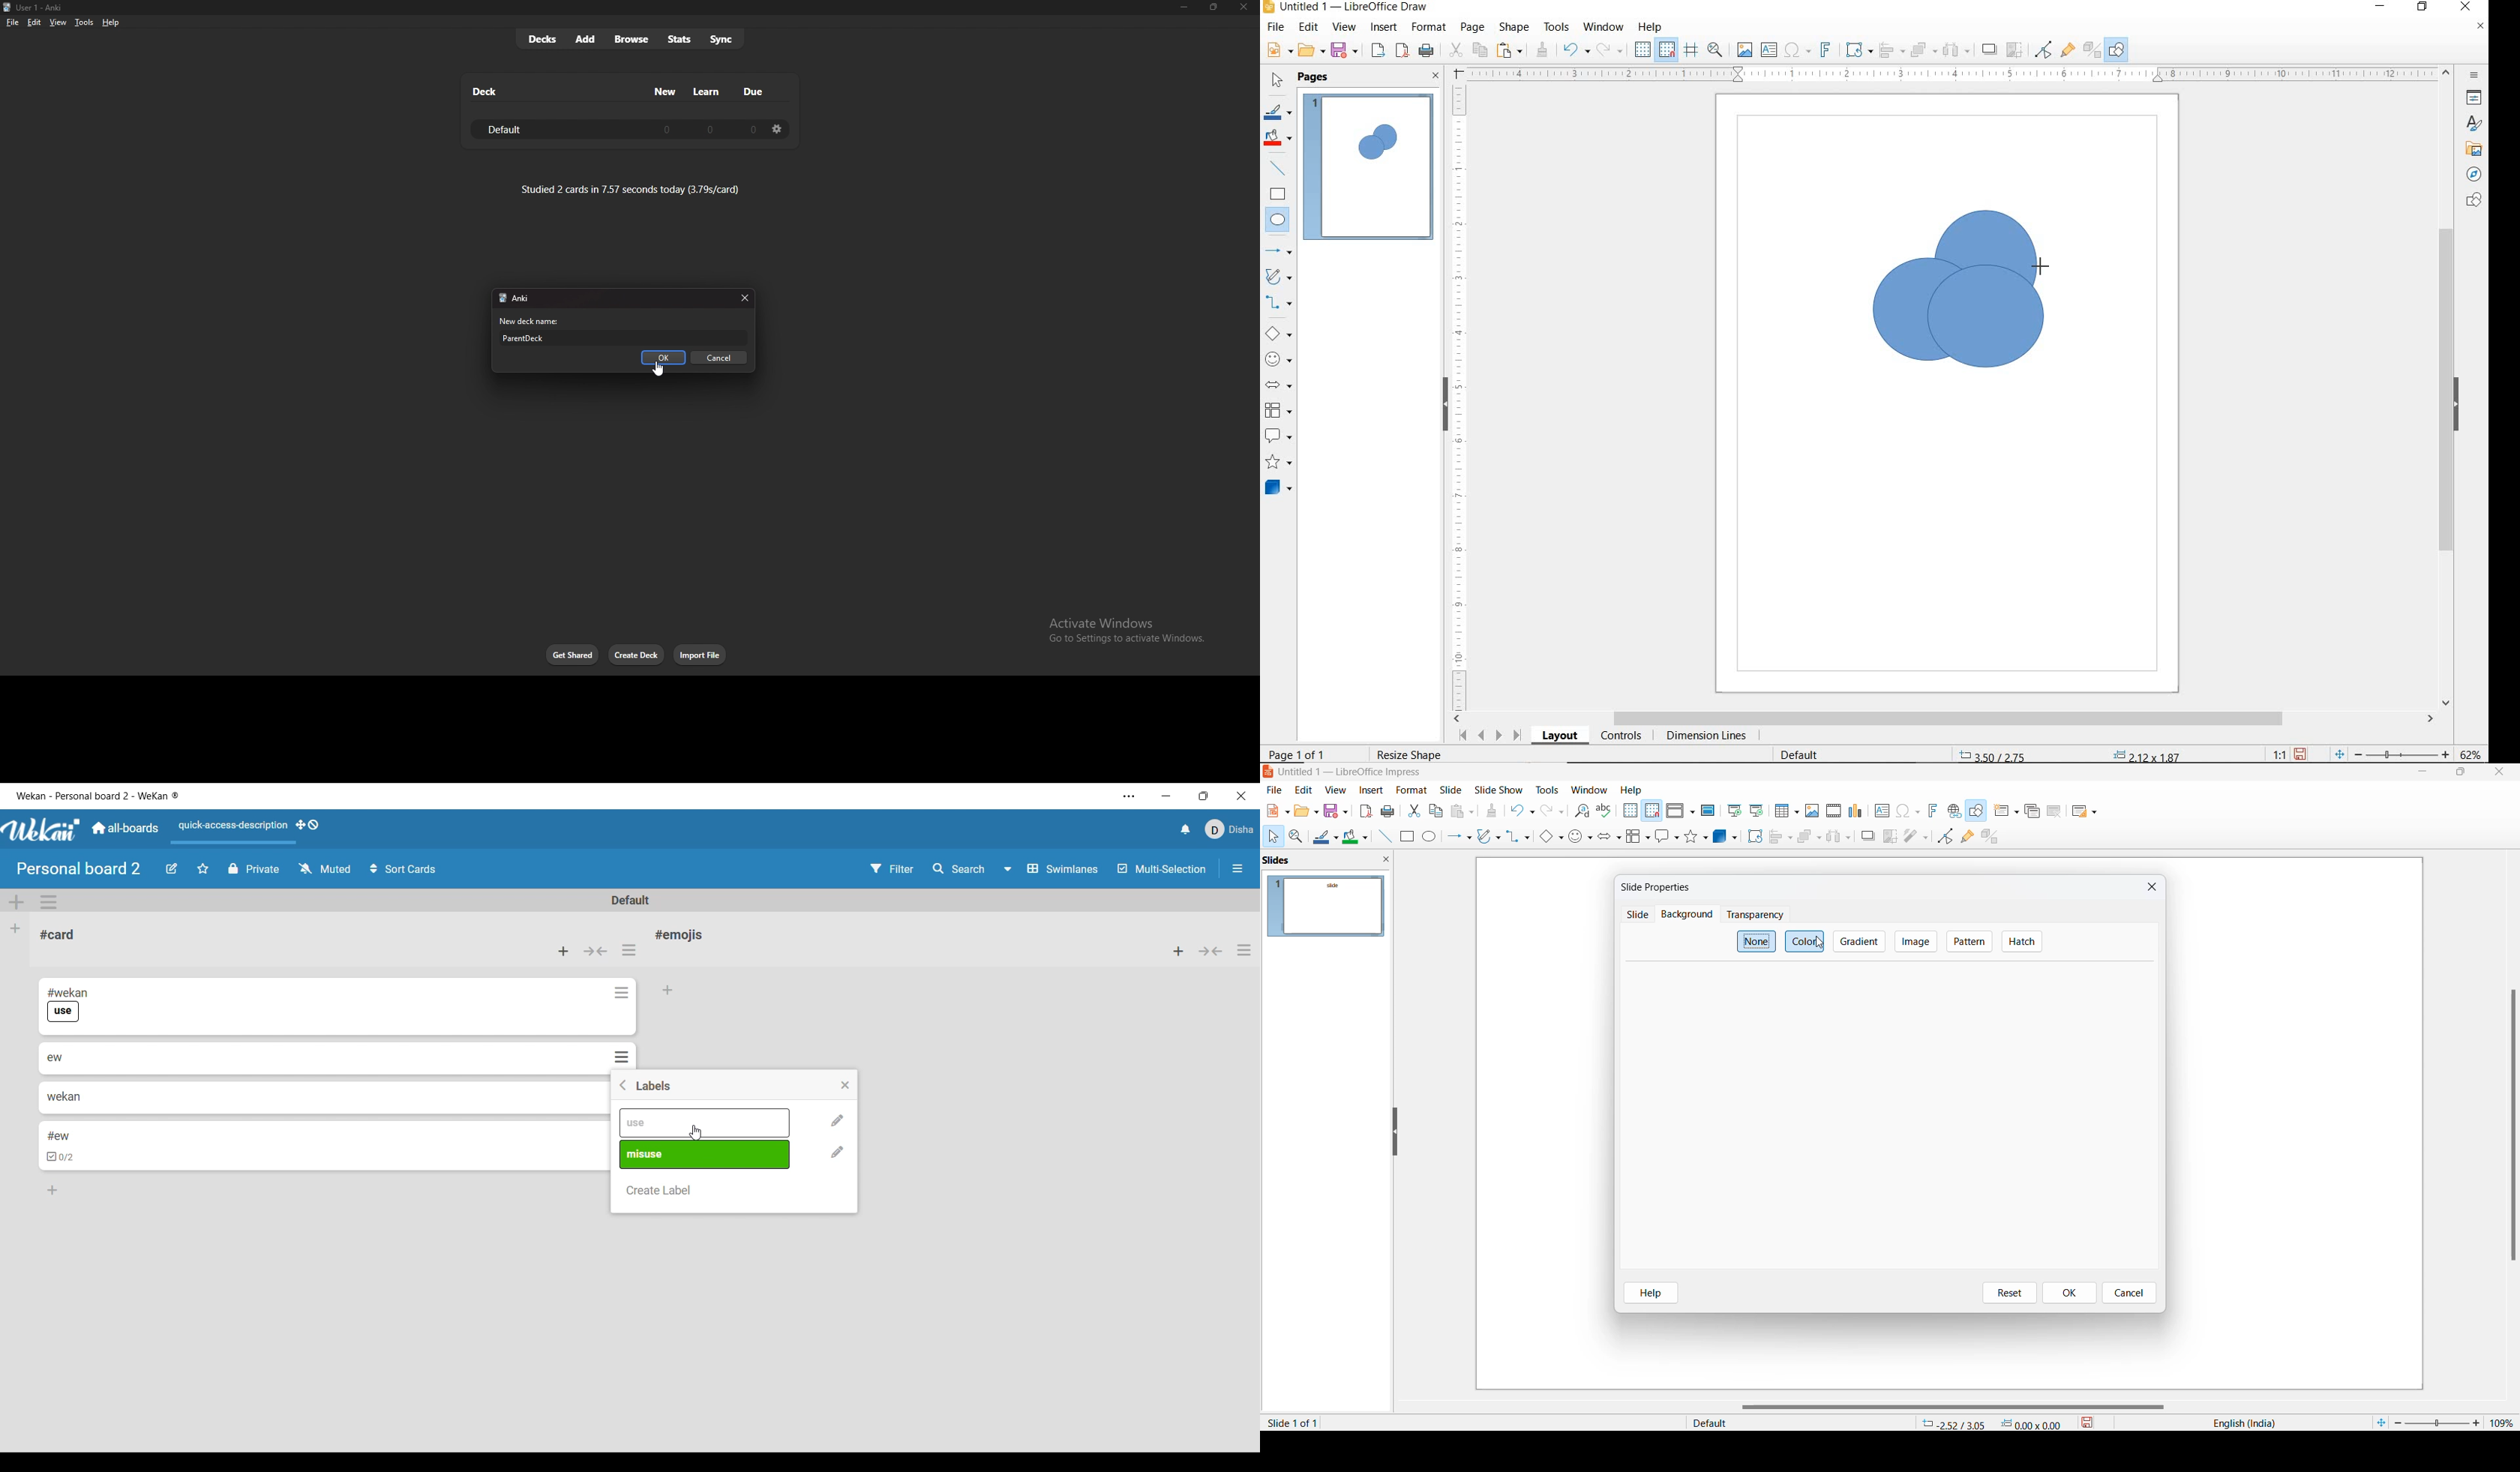 Image resolution: width=2520 pixels, height=1484 pixels. What do you see at coordinates (1326, 862) in the screenshot?
I see `slide pane` at bounding box center [1326, 862].